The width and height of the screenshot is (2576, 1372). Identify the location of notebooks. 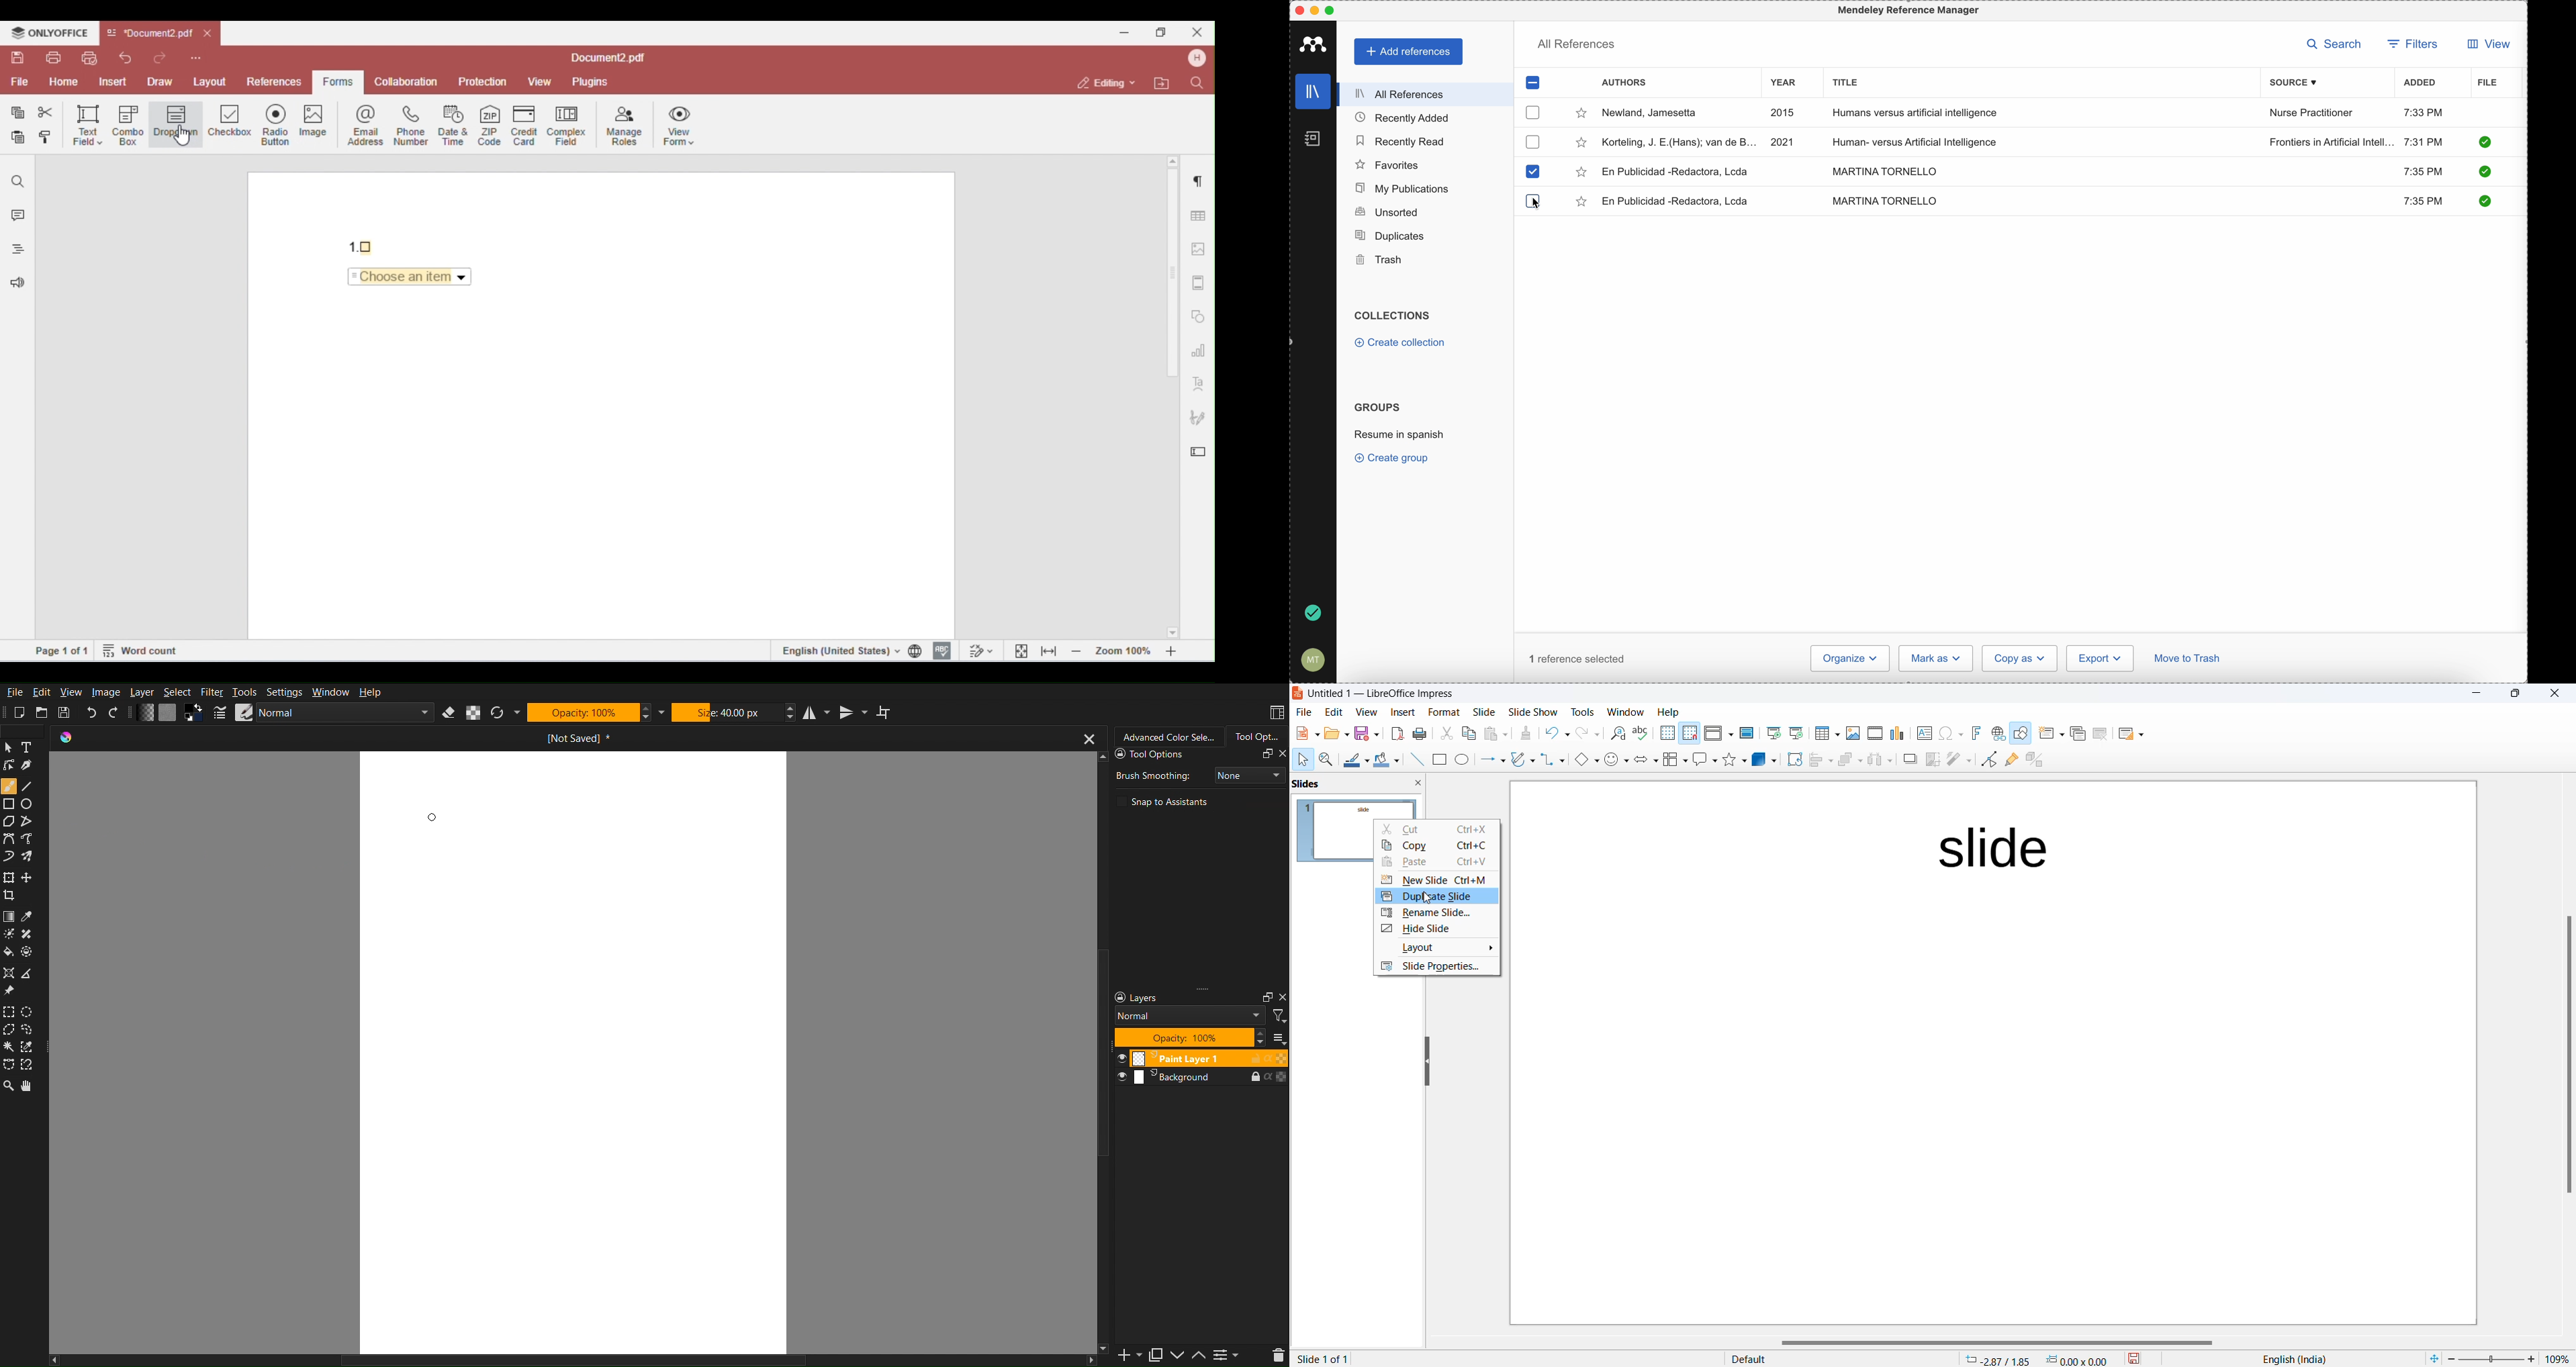
(1314, 142).